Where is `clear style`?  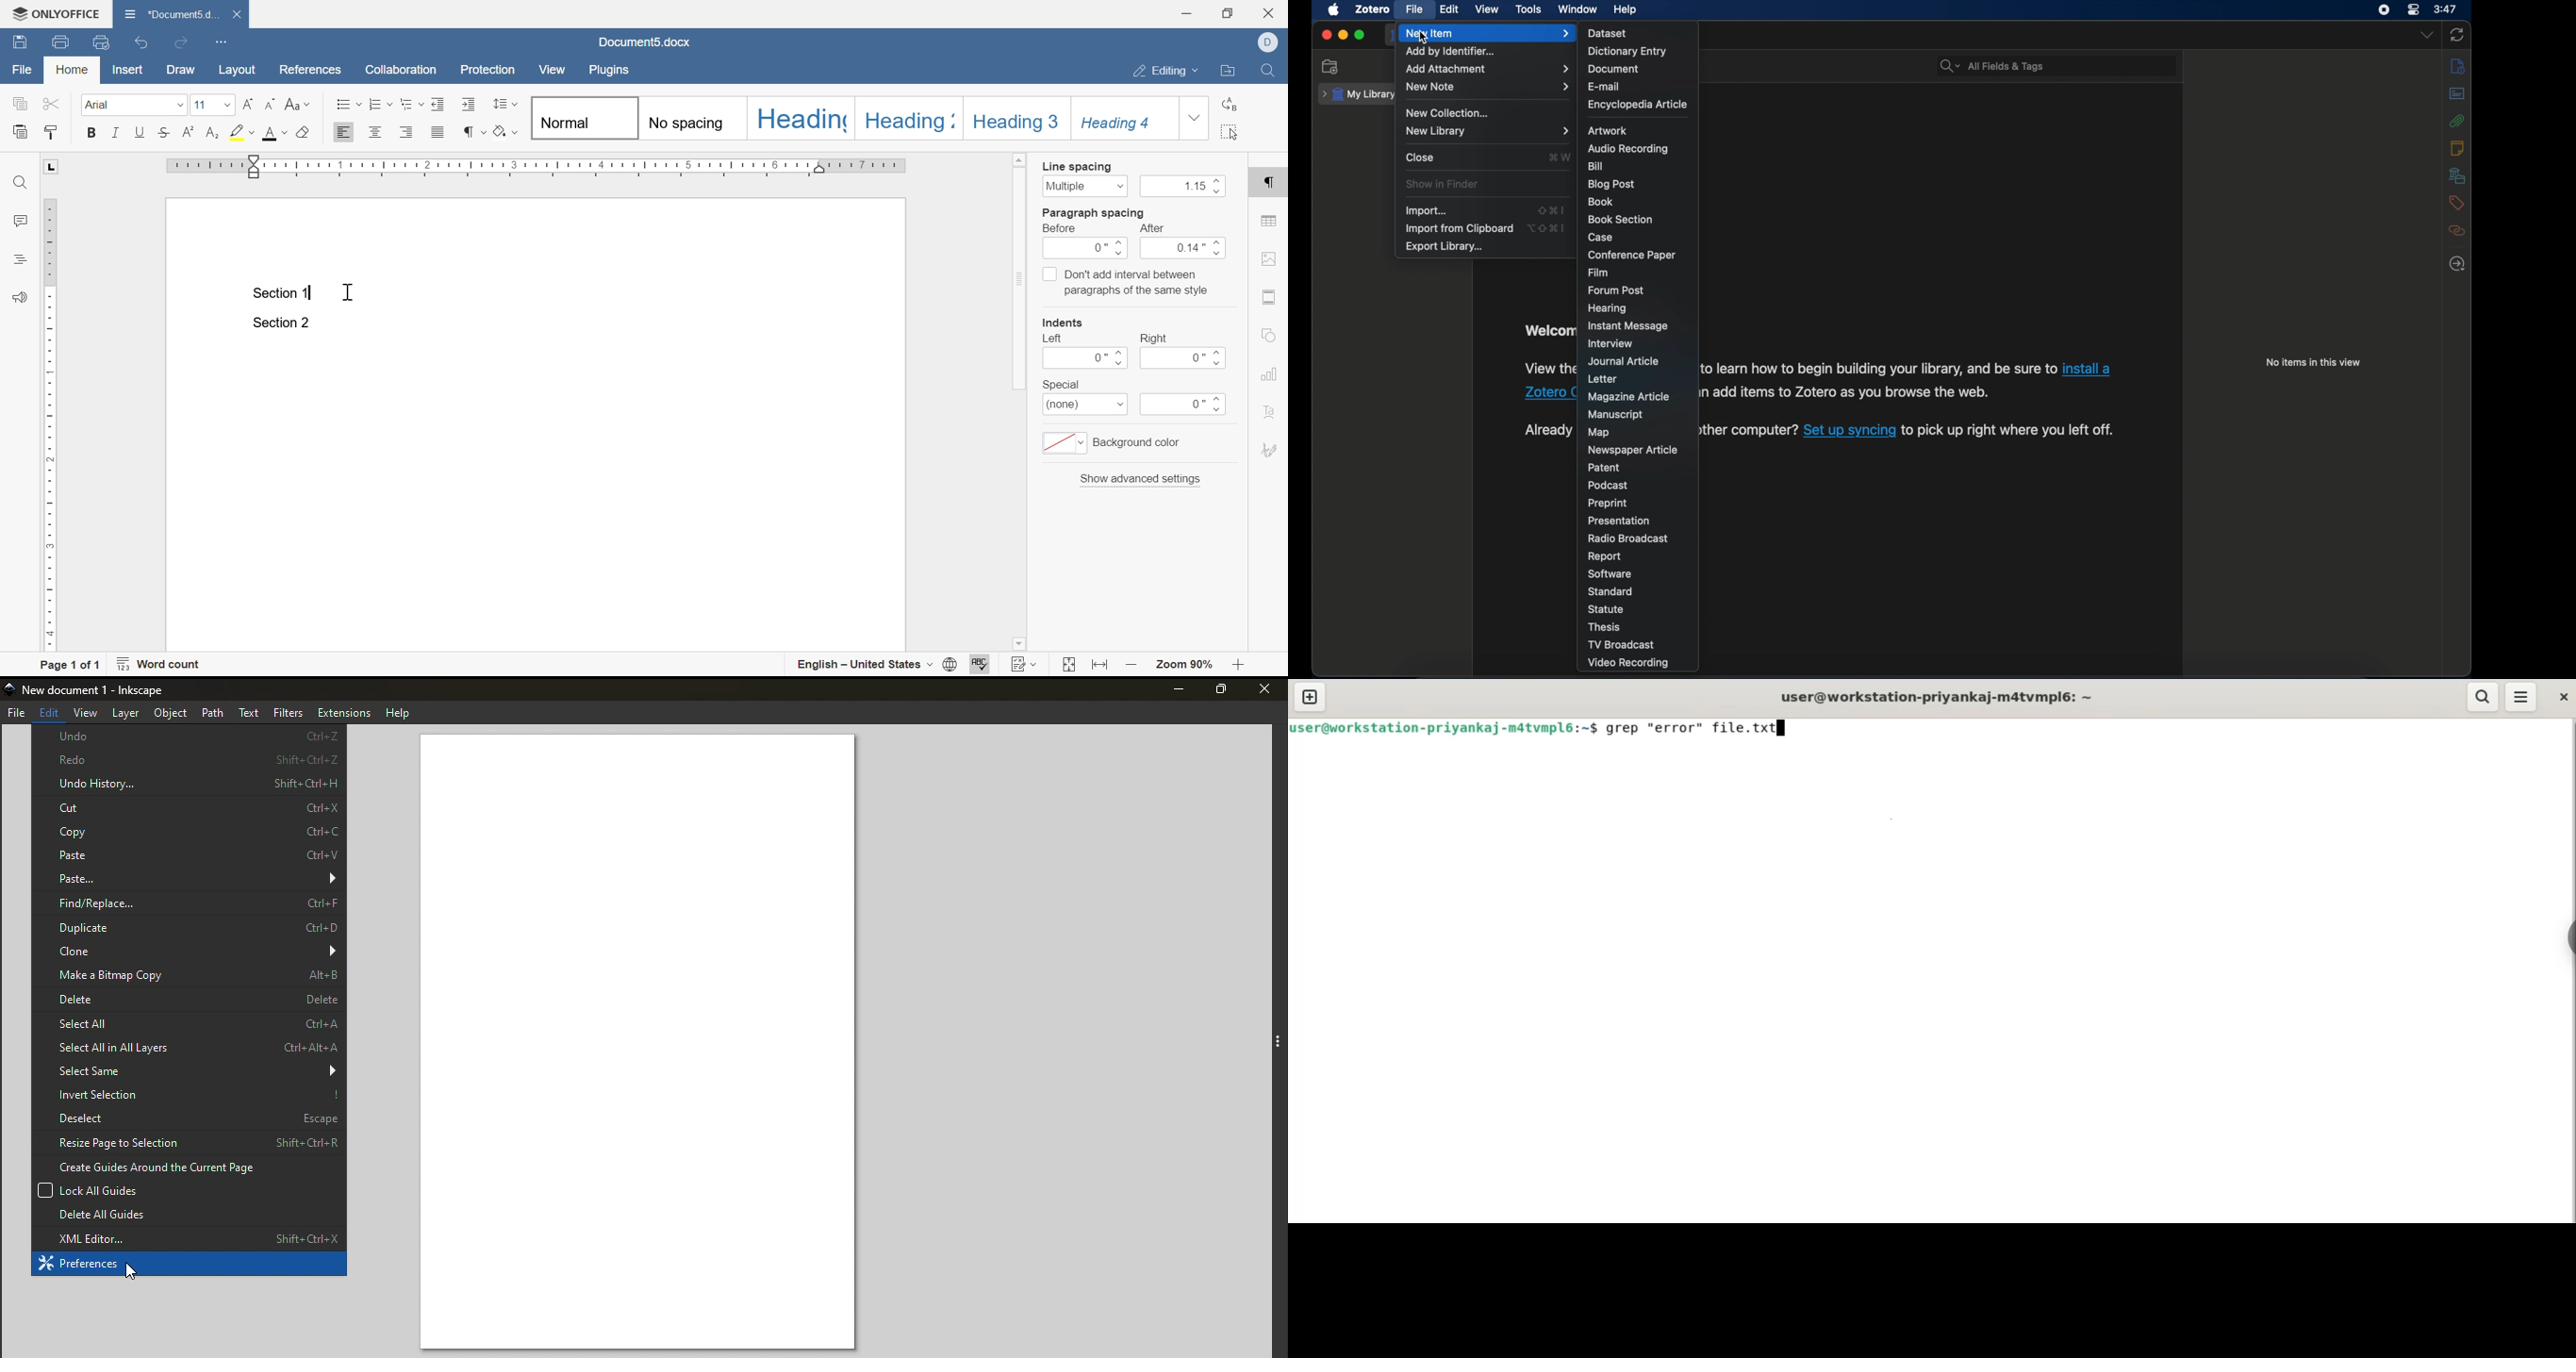 clear style is located at coordinates (305, 132).